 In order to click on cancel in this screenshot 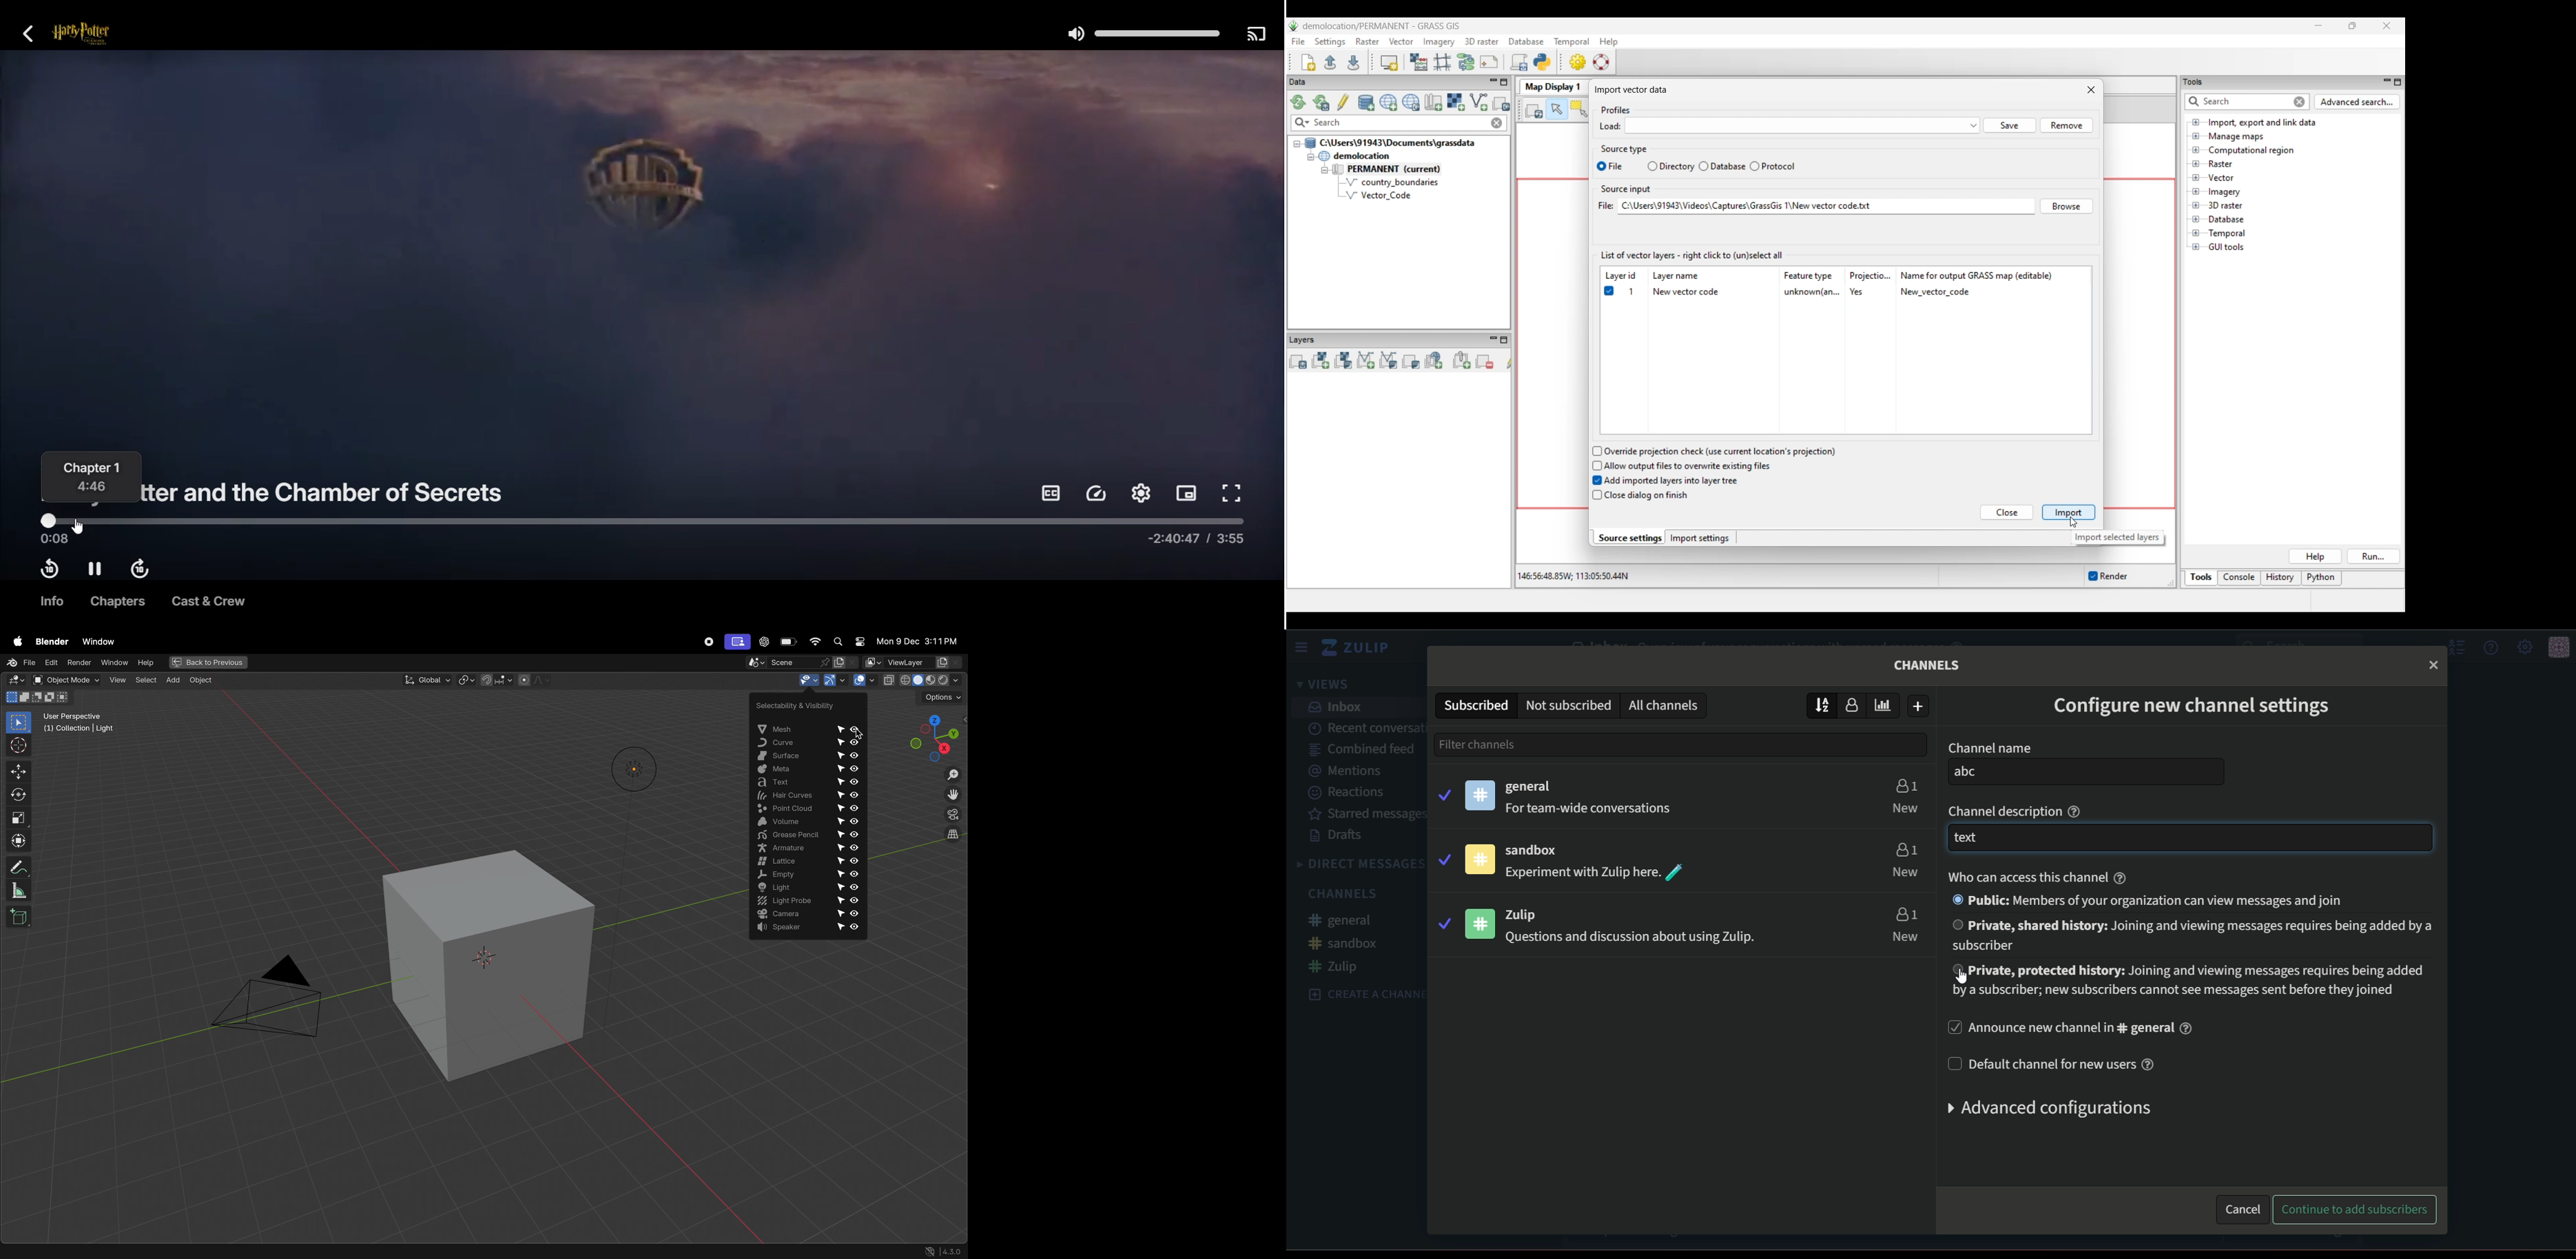, I will do `click(2242, 1208)`.